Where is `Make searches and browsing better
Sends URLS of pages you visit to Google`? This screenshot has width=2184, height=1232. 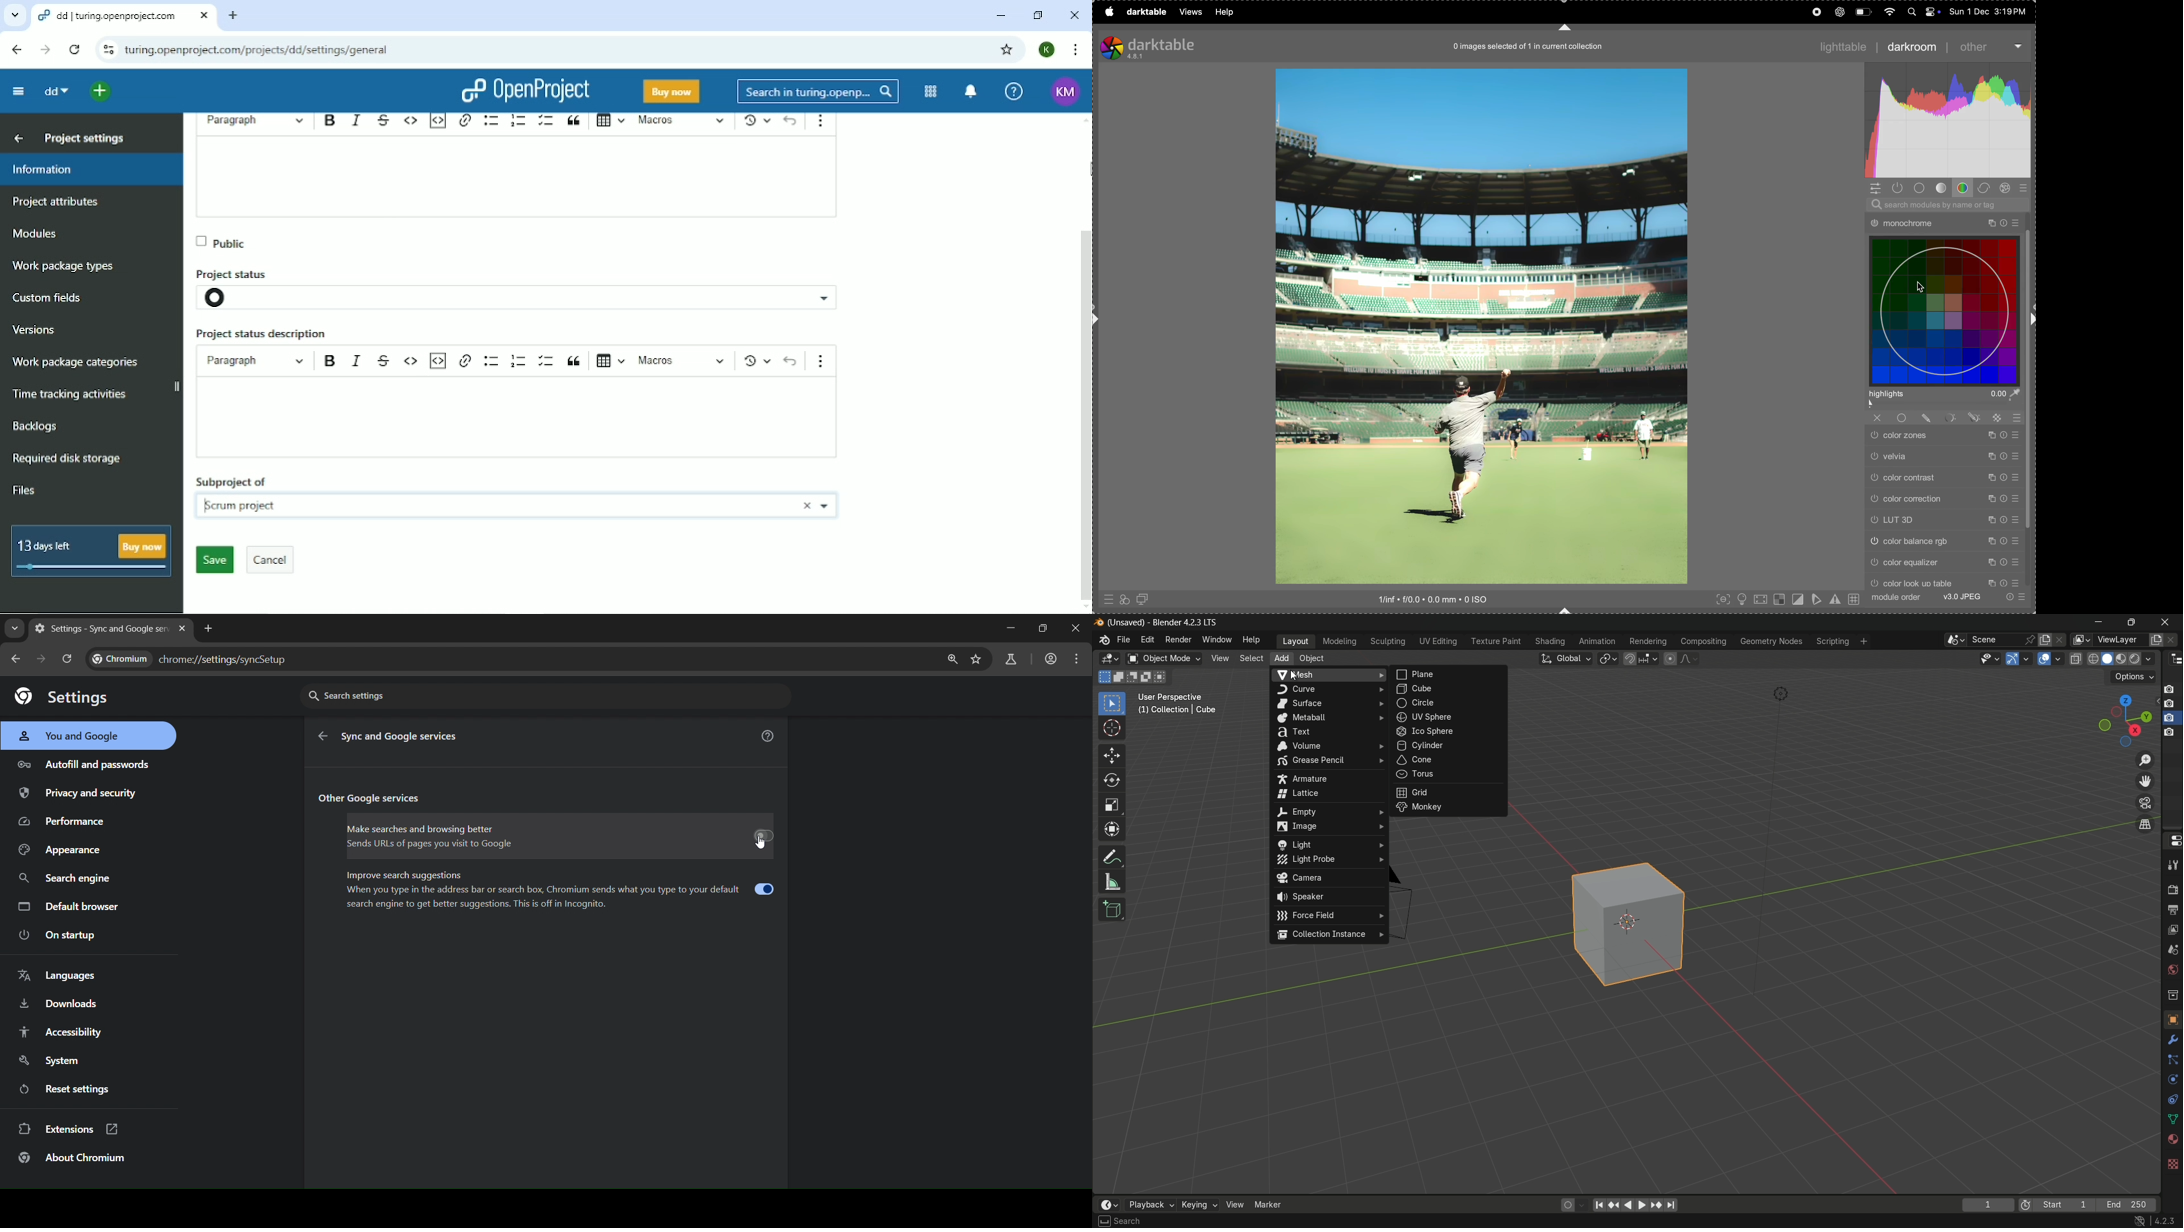 Make searches and browsing better
Sends URLS of pages you visit to Google is located at coordinates (559, 838).